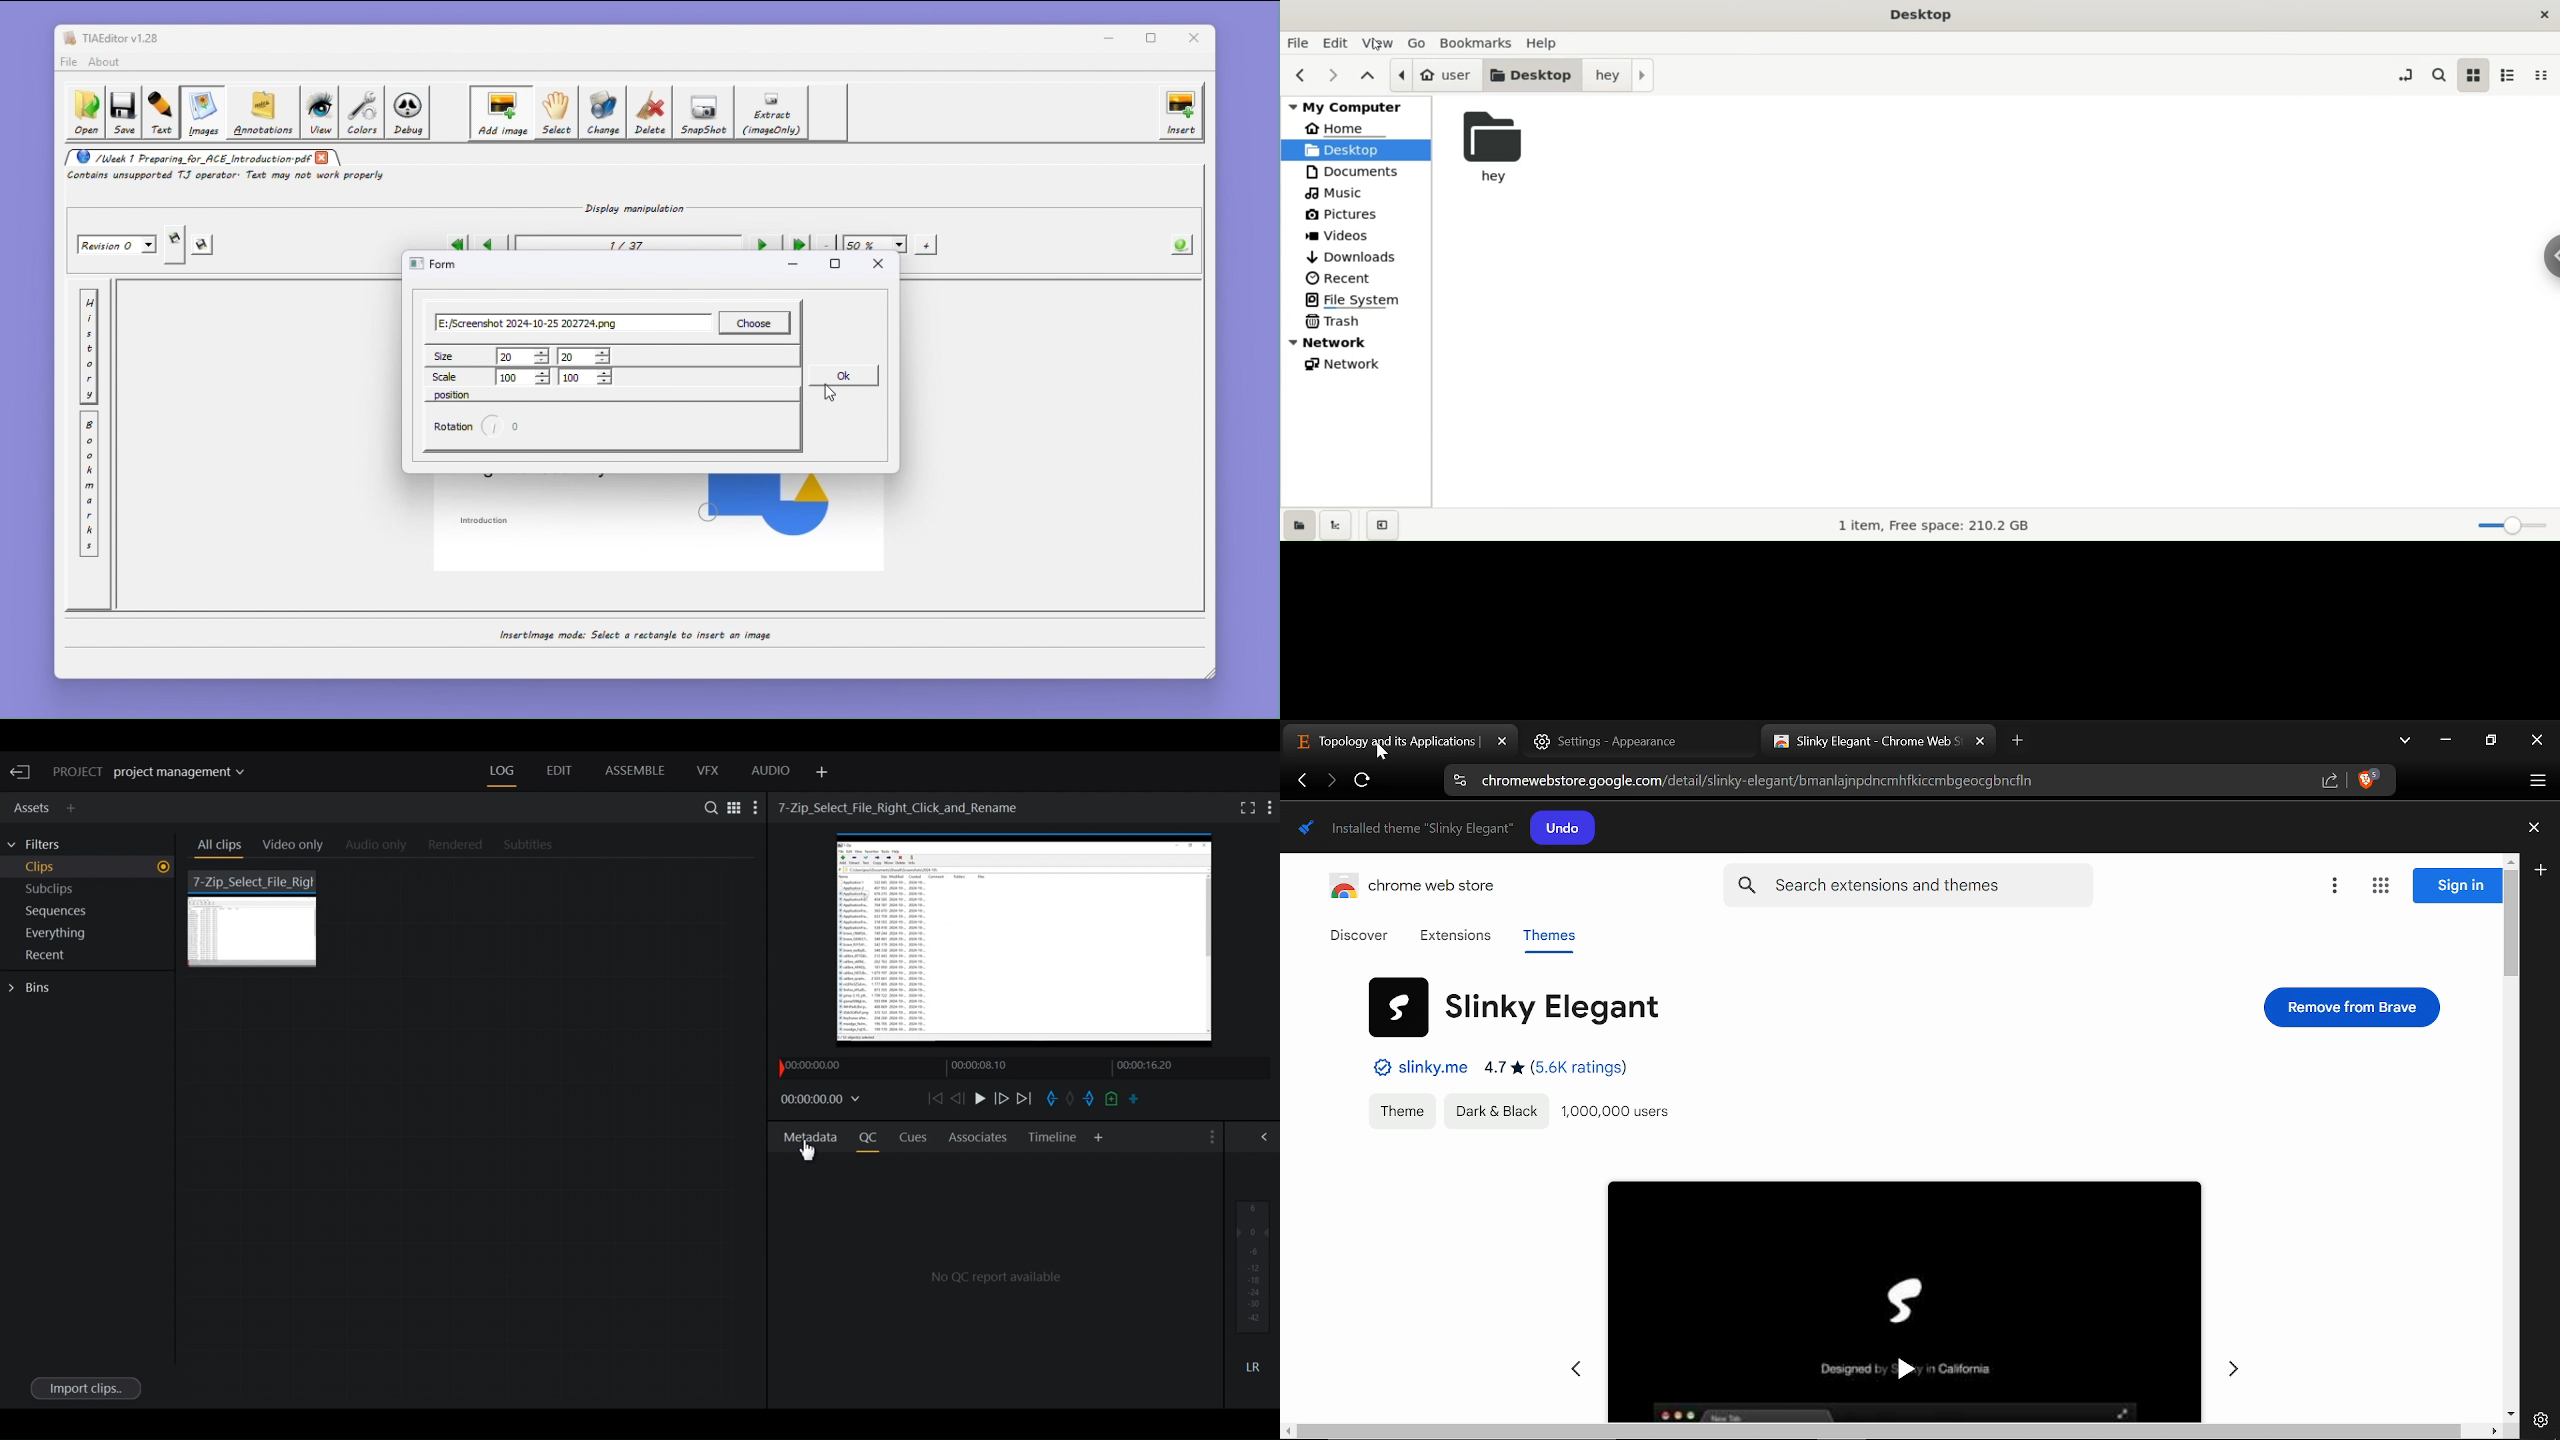 This screenshot has width=2576, height=1456. What do you see at coordinates (558, 772) in the screenshot?
I see `Edit` at bounding box center [558, 772].